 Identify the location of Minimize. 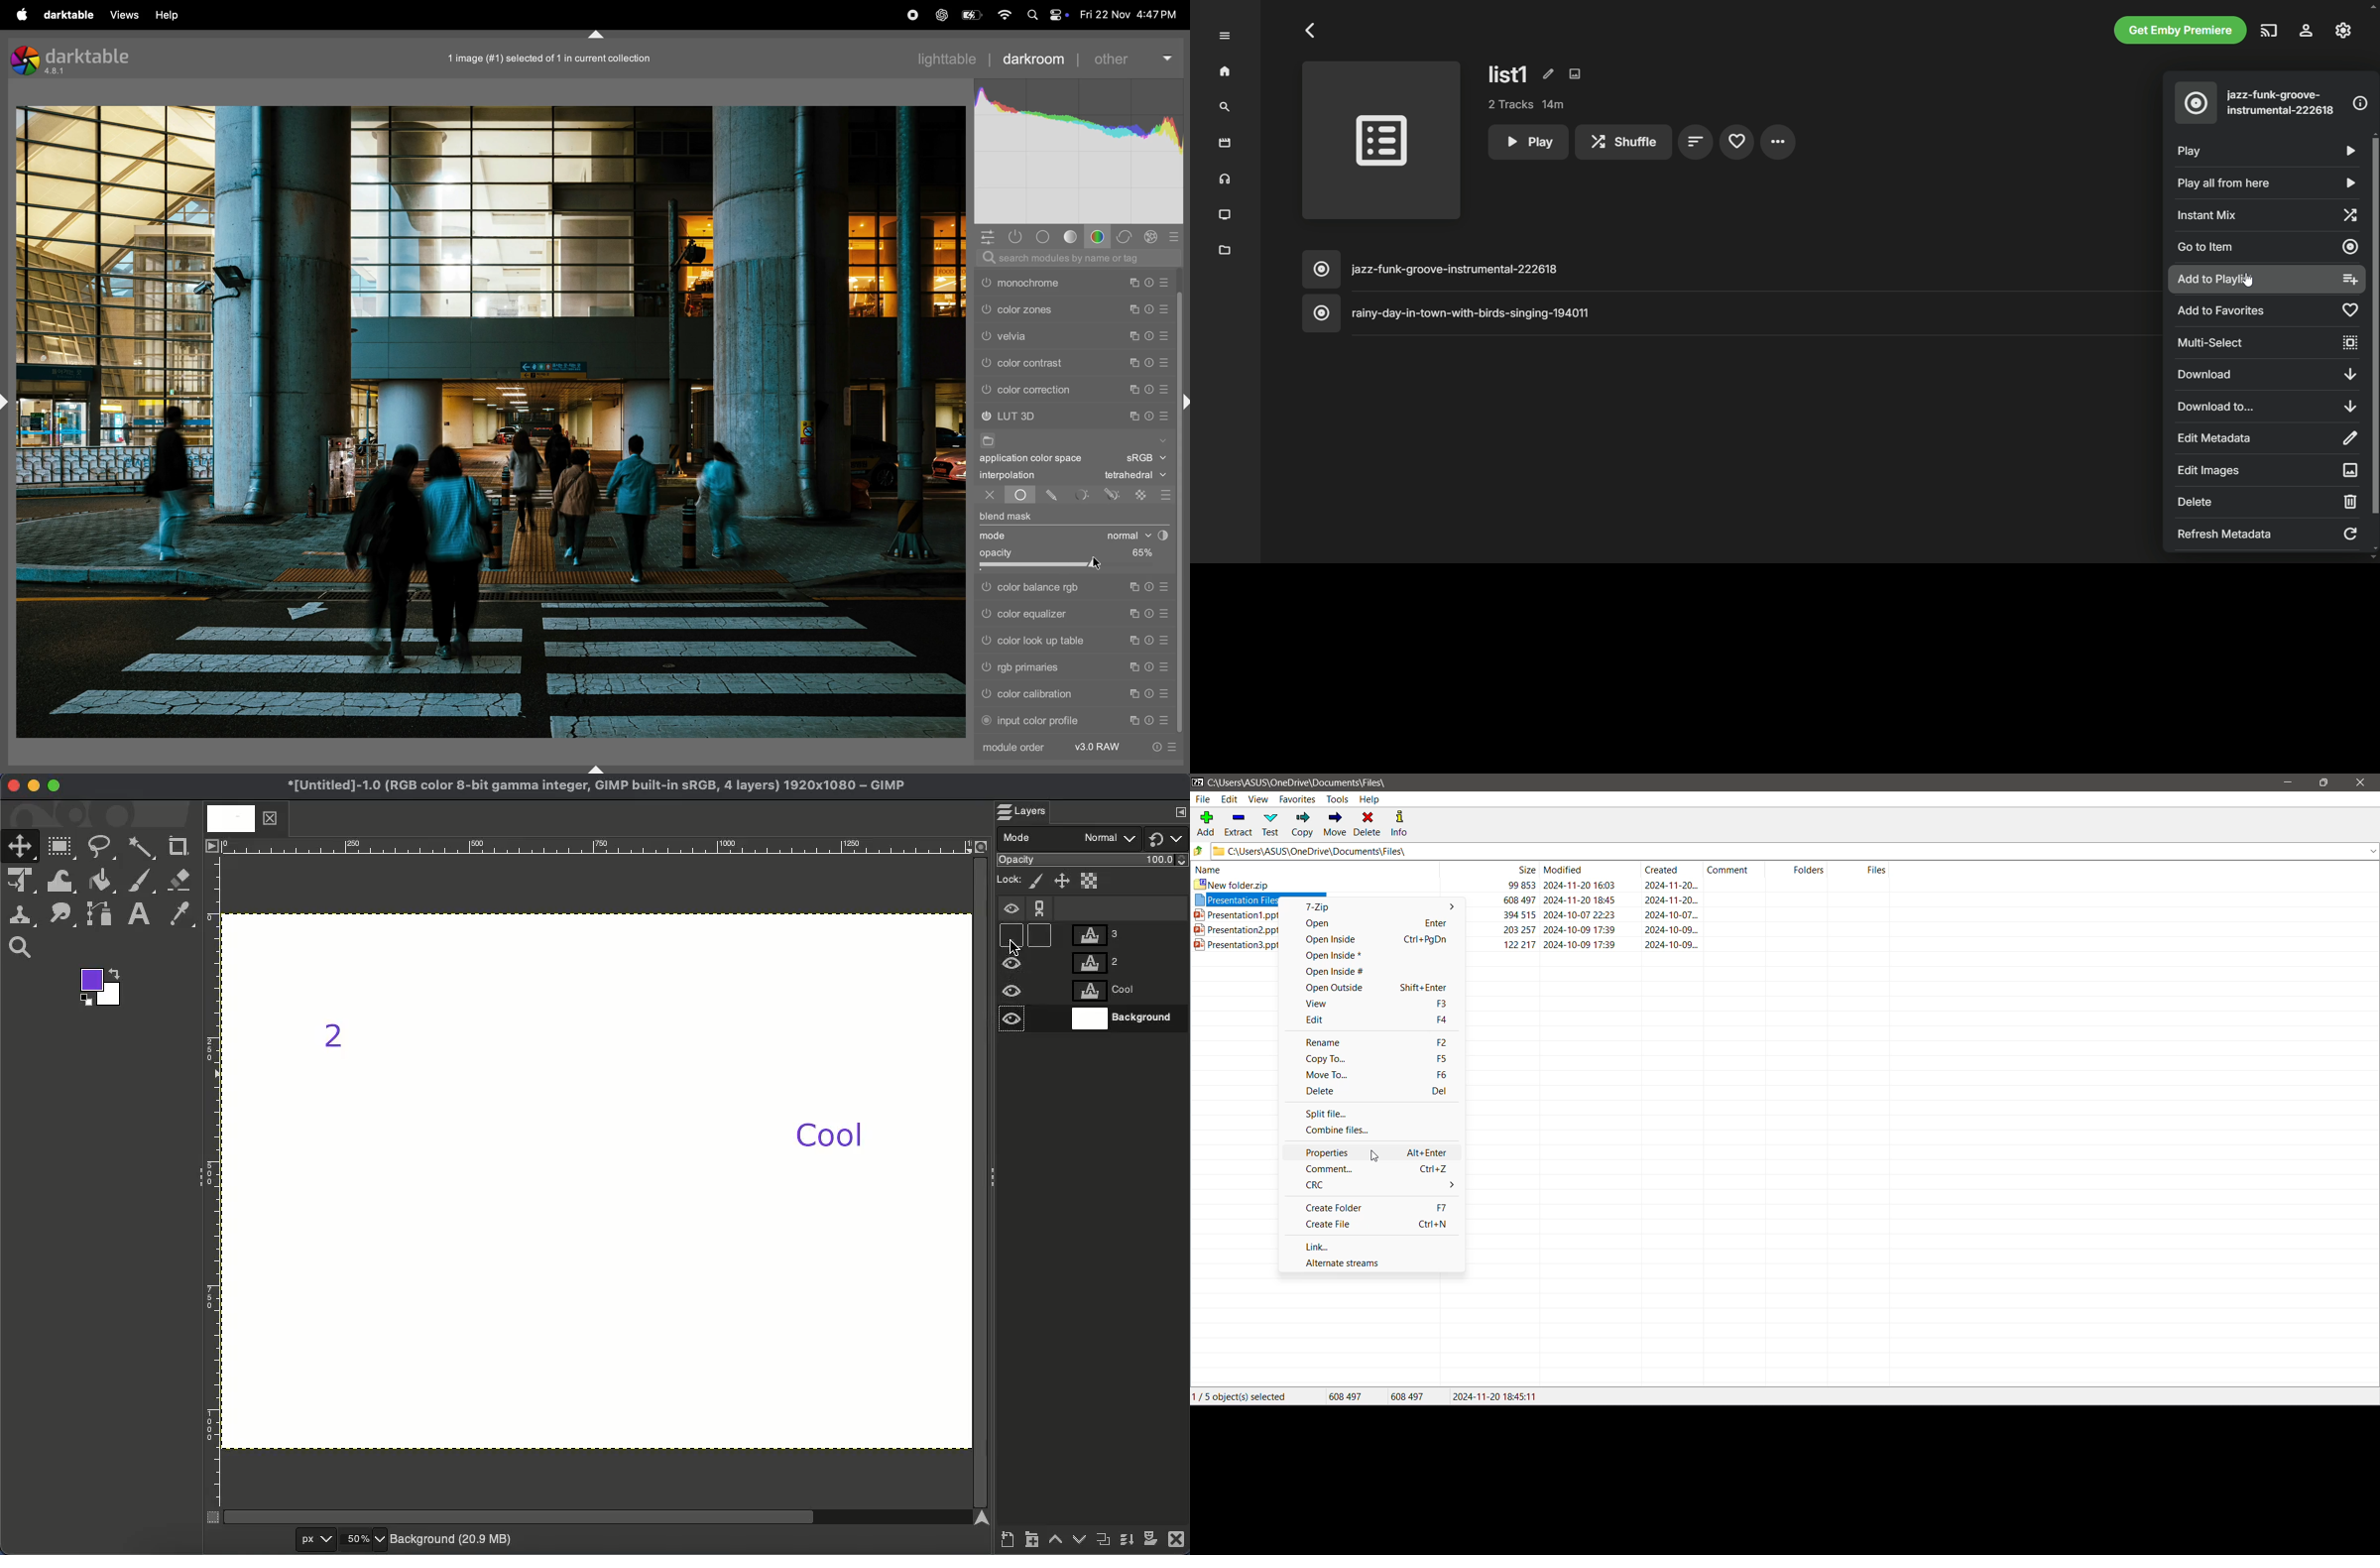
(2289, 782).